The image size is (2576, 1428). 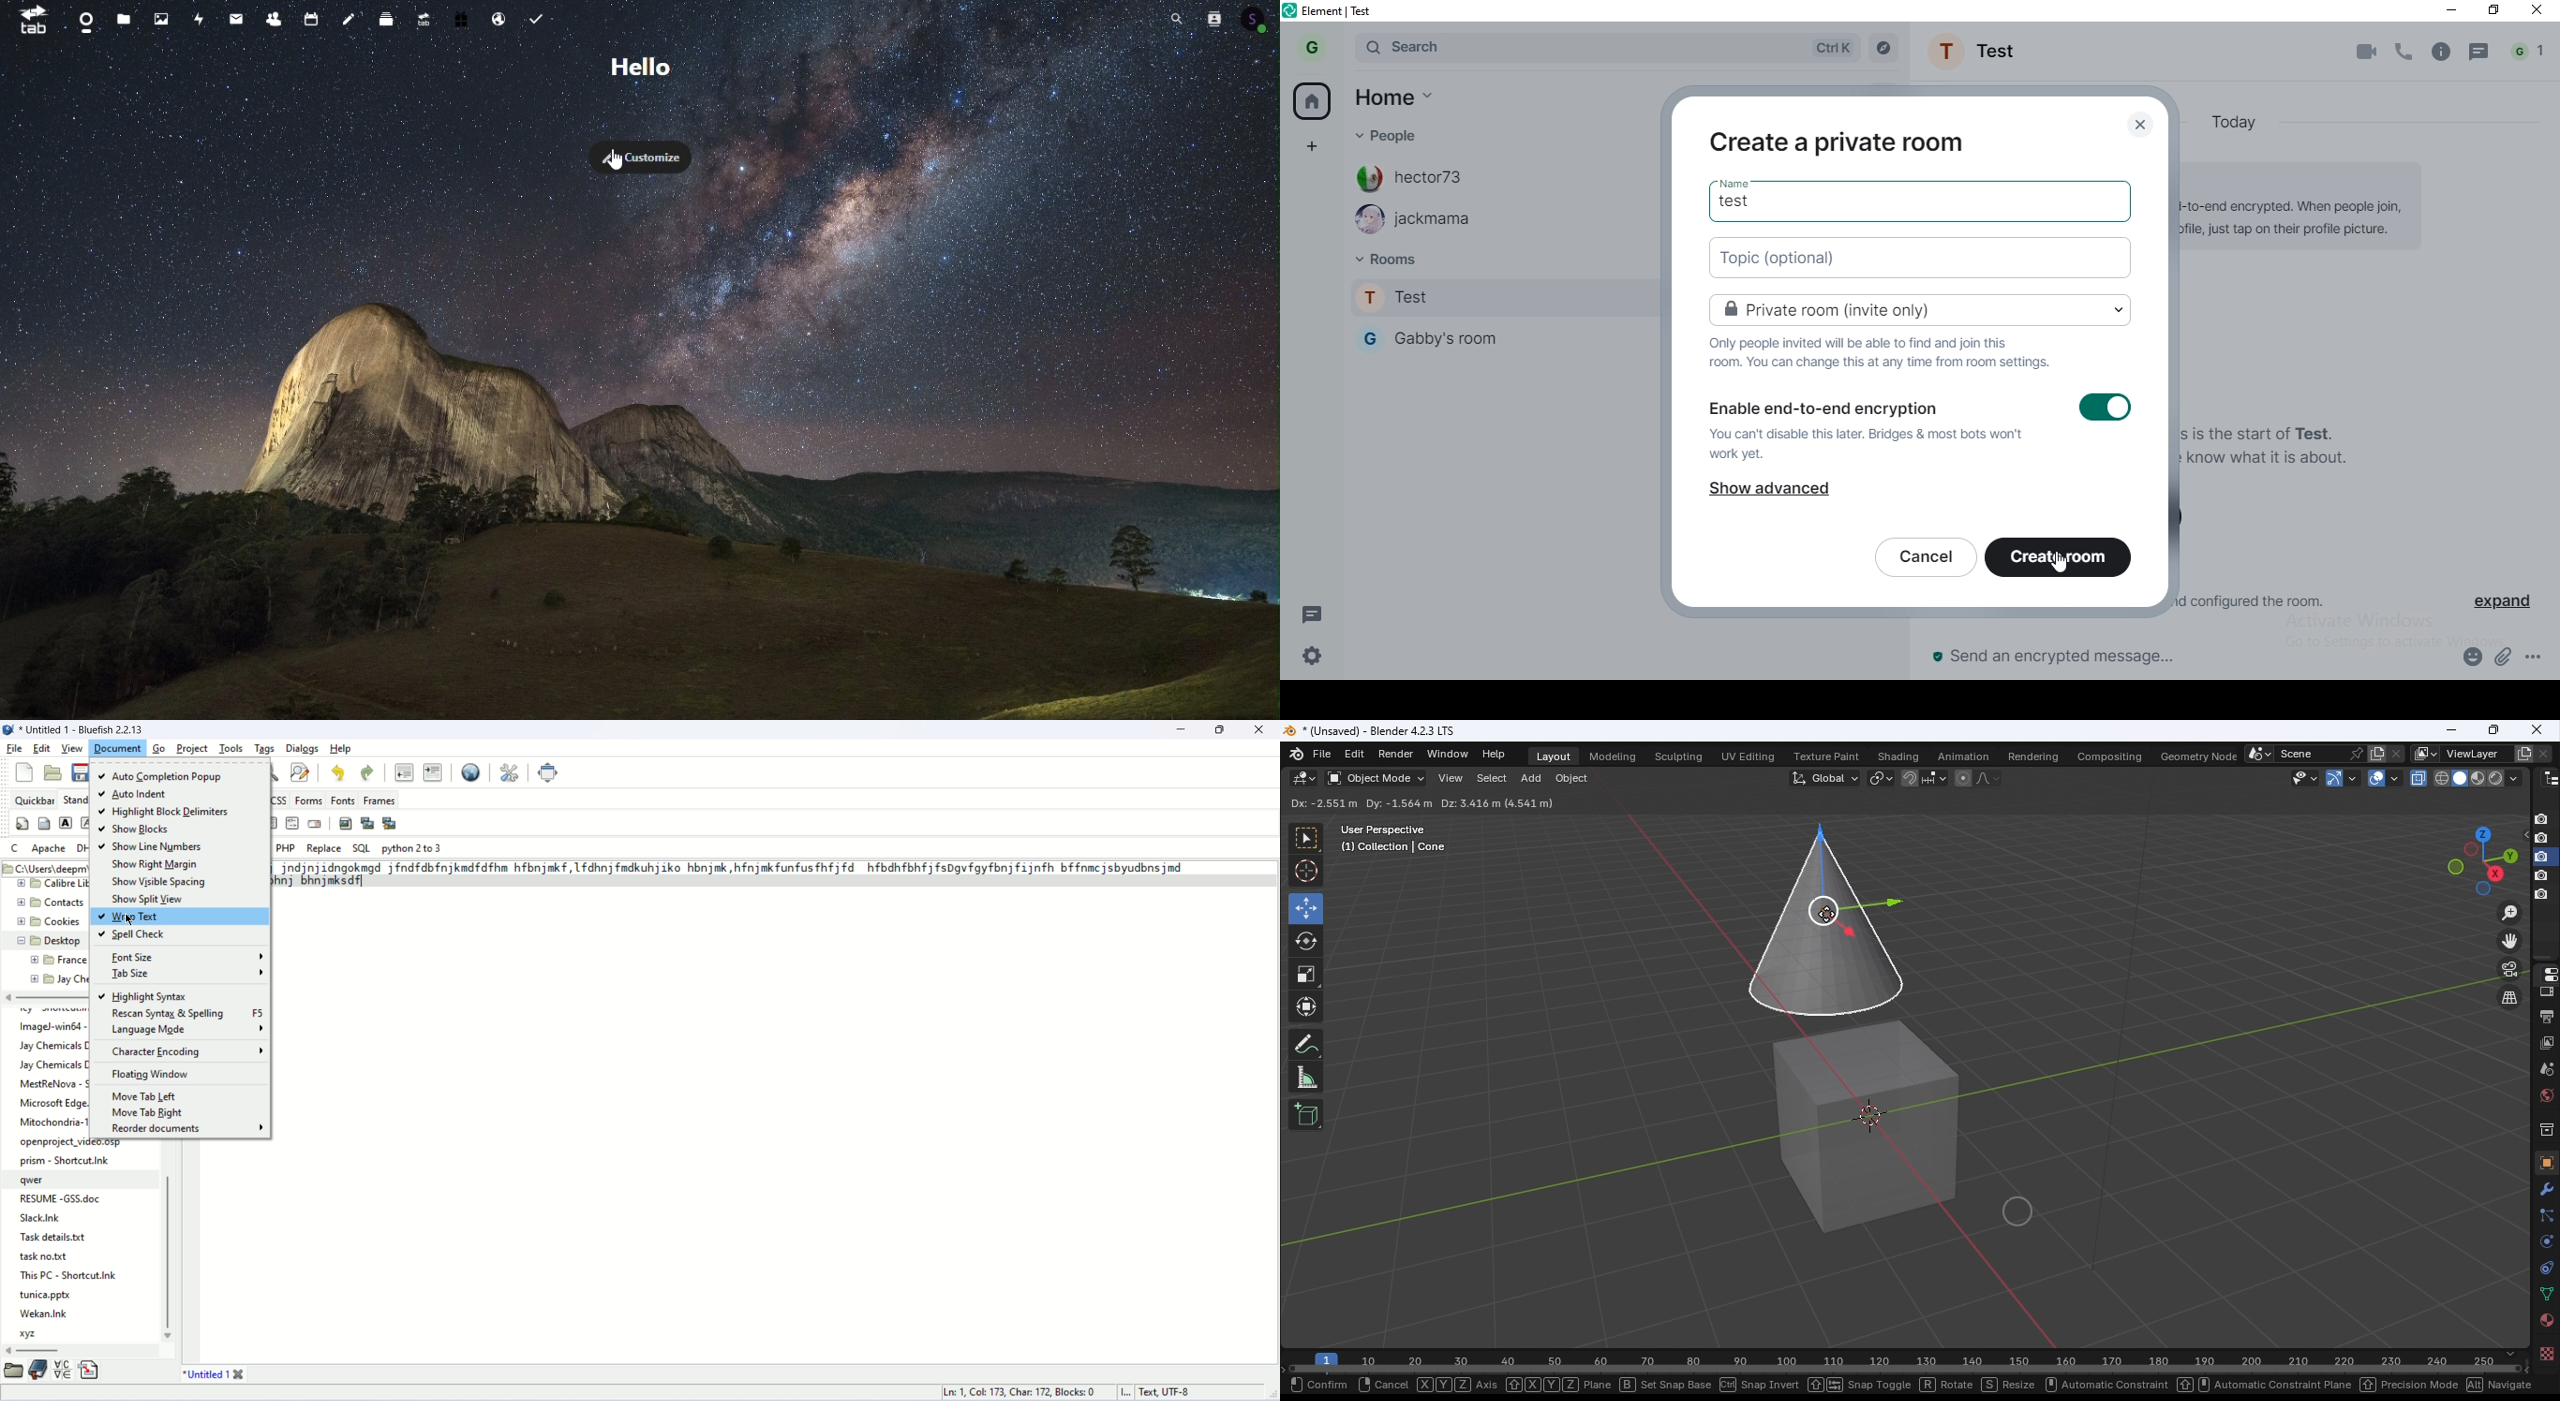 I want to click on highlight syntax, so click(x=144, y=995).